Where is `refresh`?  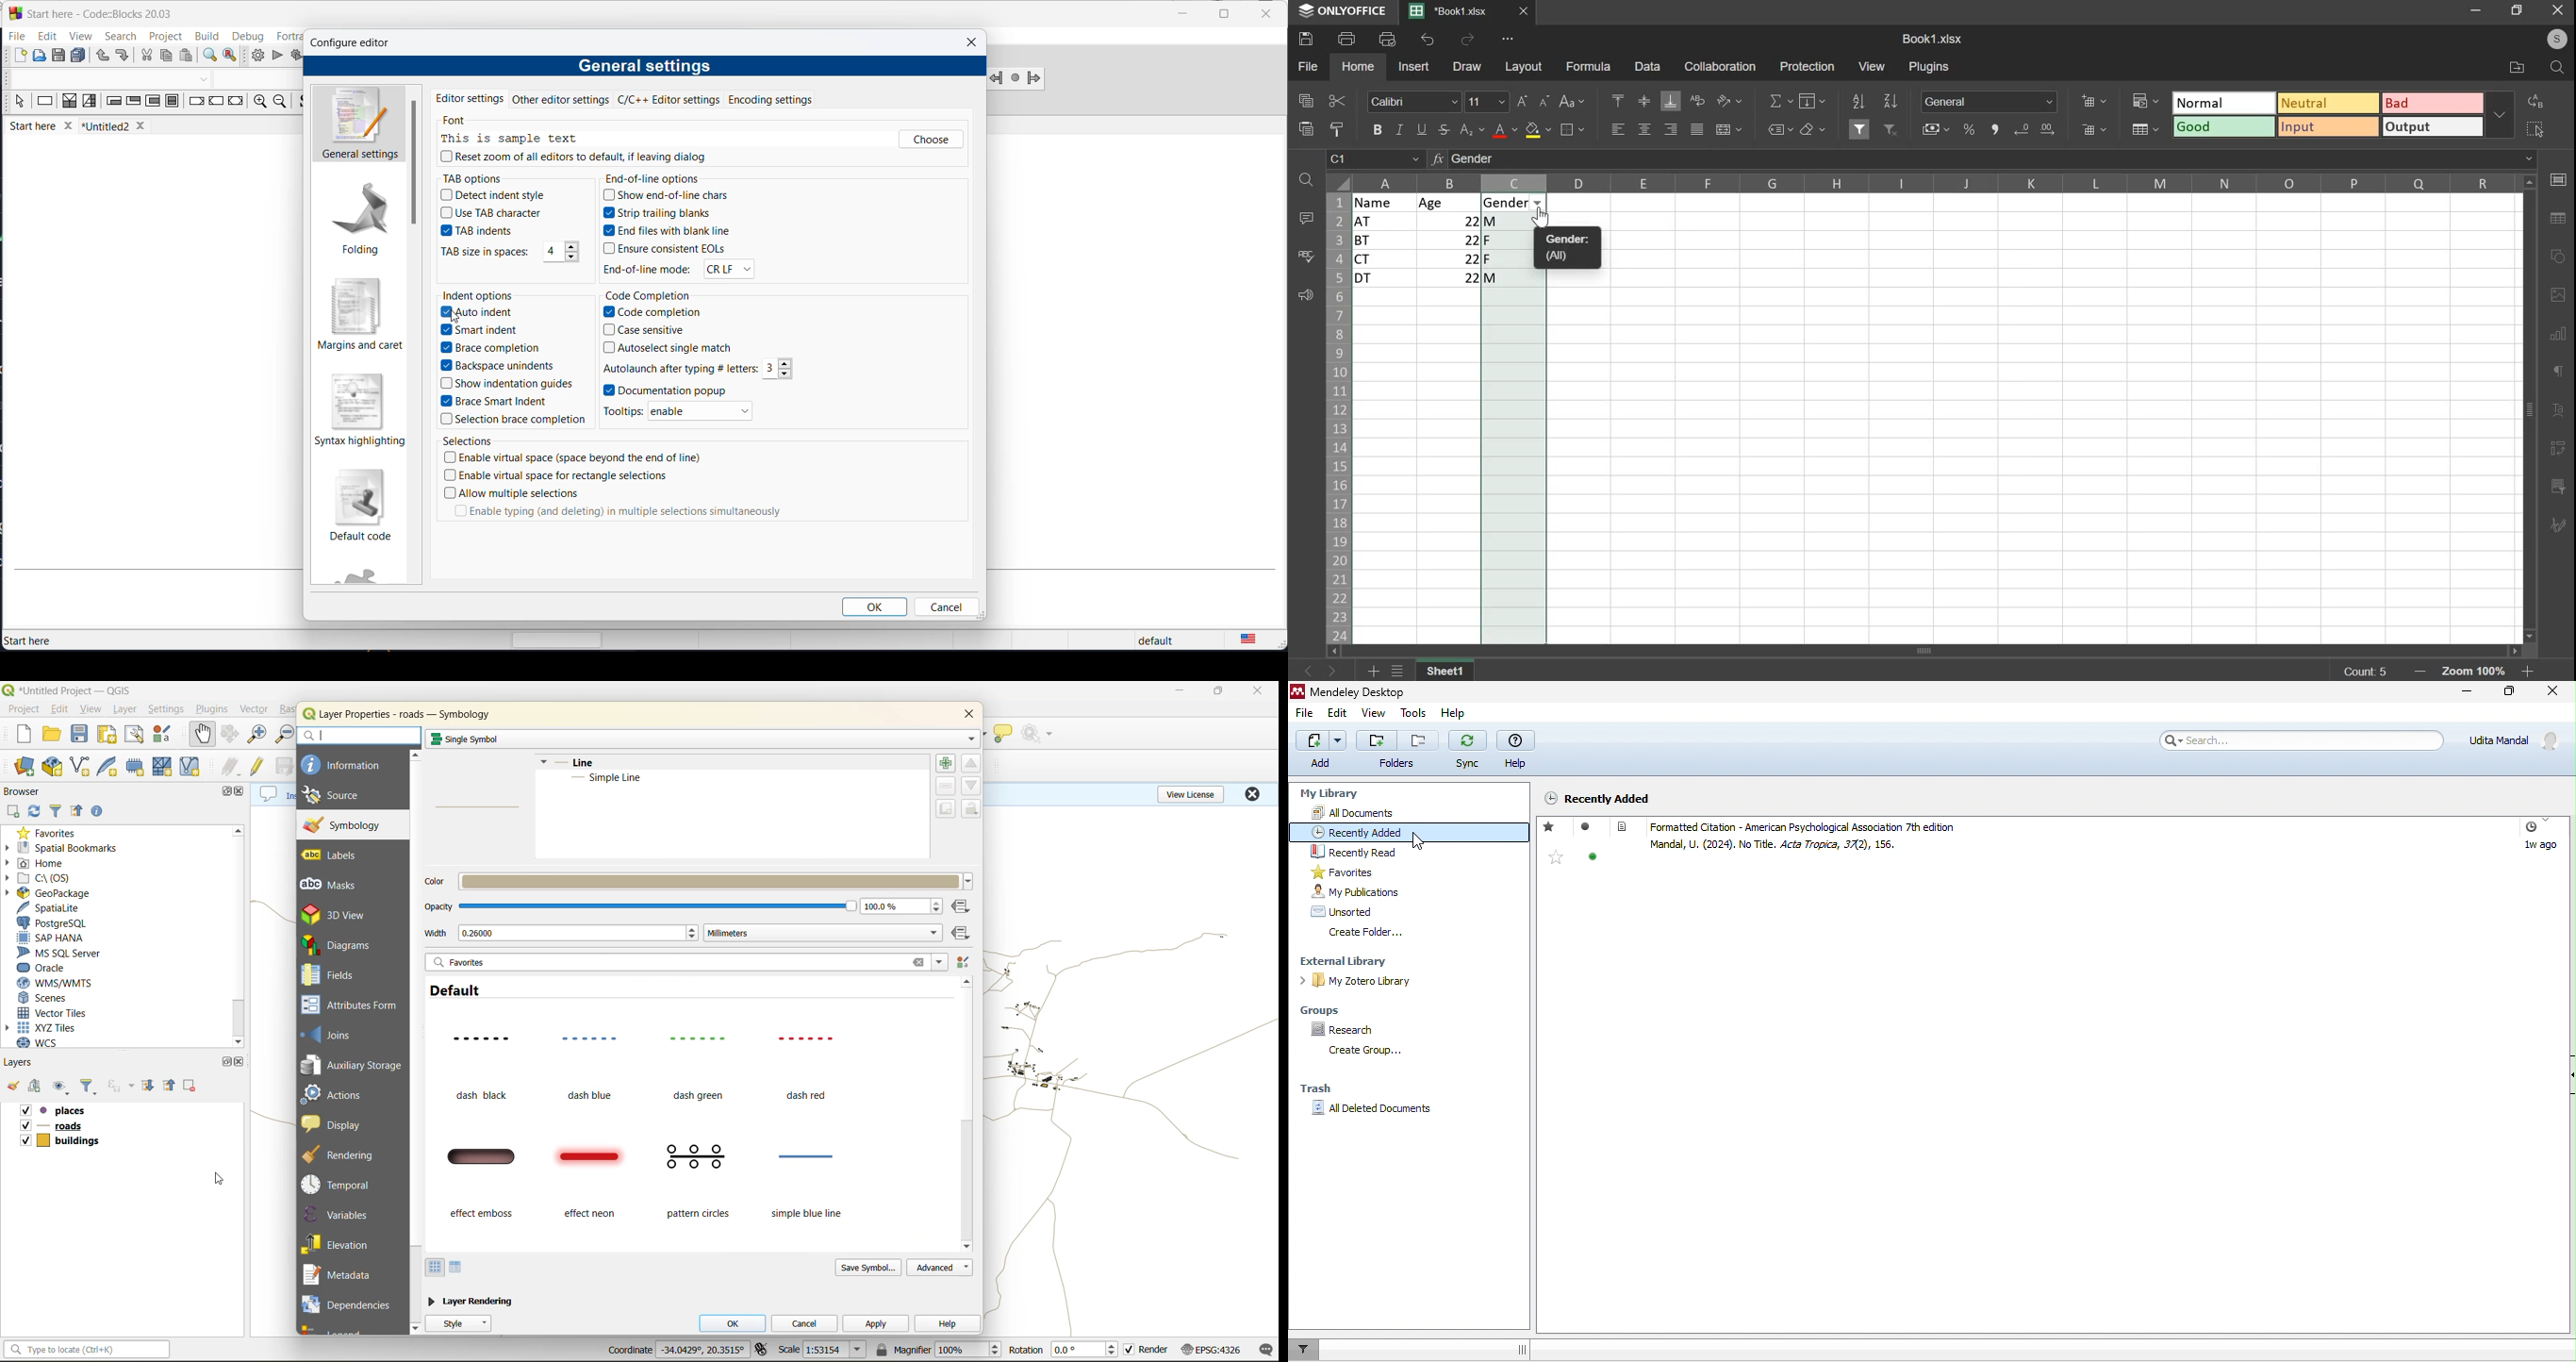
refresh is located at coordinates (35, 812).